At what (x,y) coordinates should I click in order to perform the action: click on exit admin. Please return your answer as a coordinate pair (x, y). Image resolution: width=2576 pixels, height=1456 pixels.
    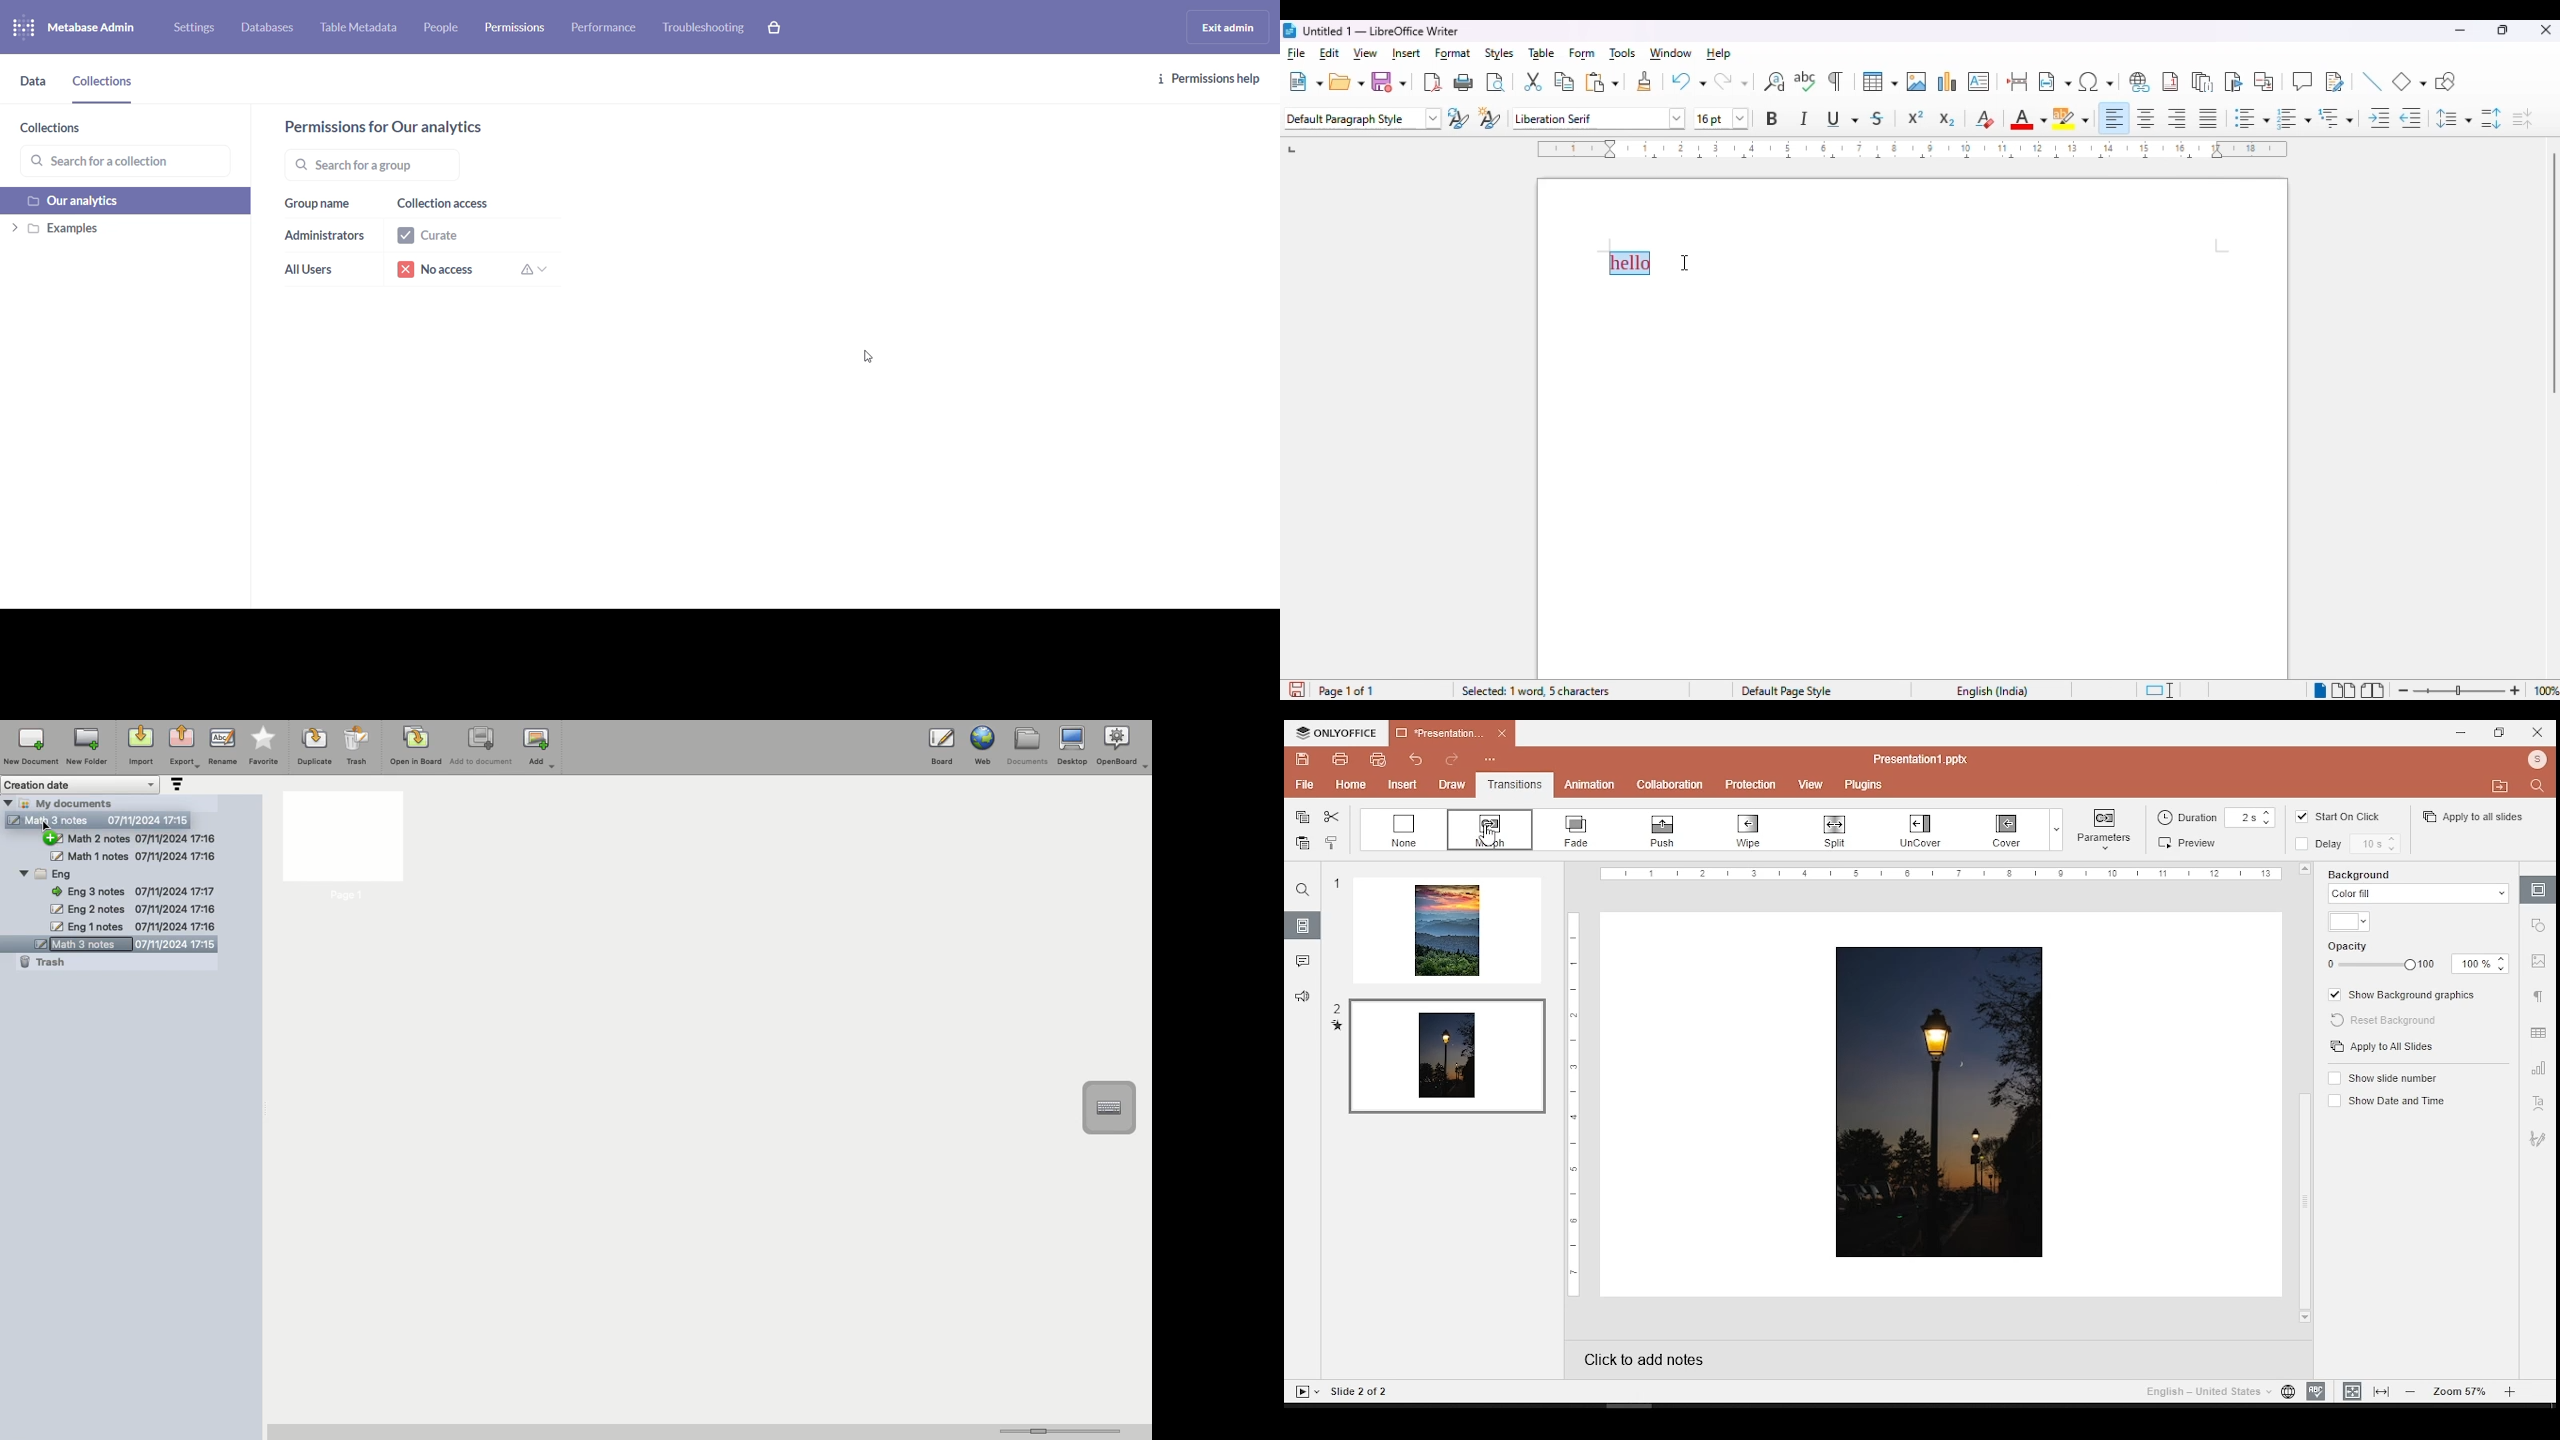
    Looking at the image, I should click on (1225, 27).